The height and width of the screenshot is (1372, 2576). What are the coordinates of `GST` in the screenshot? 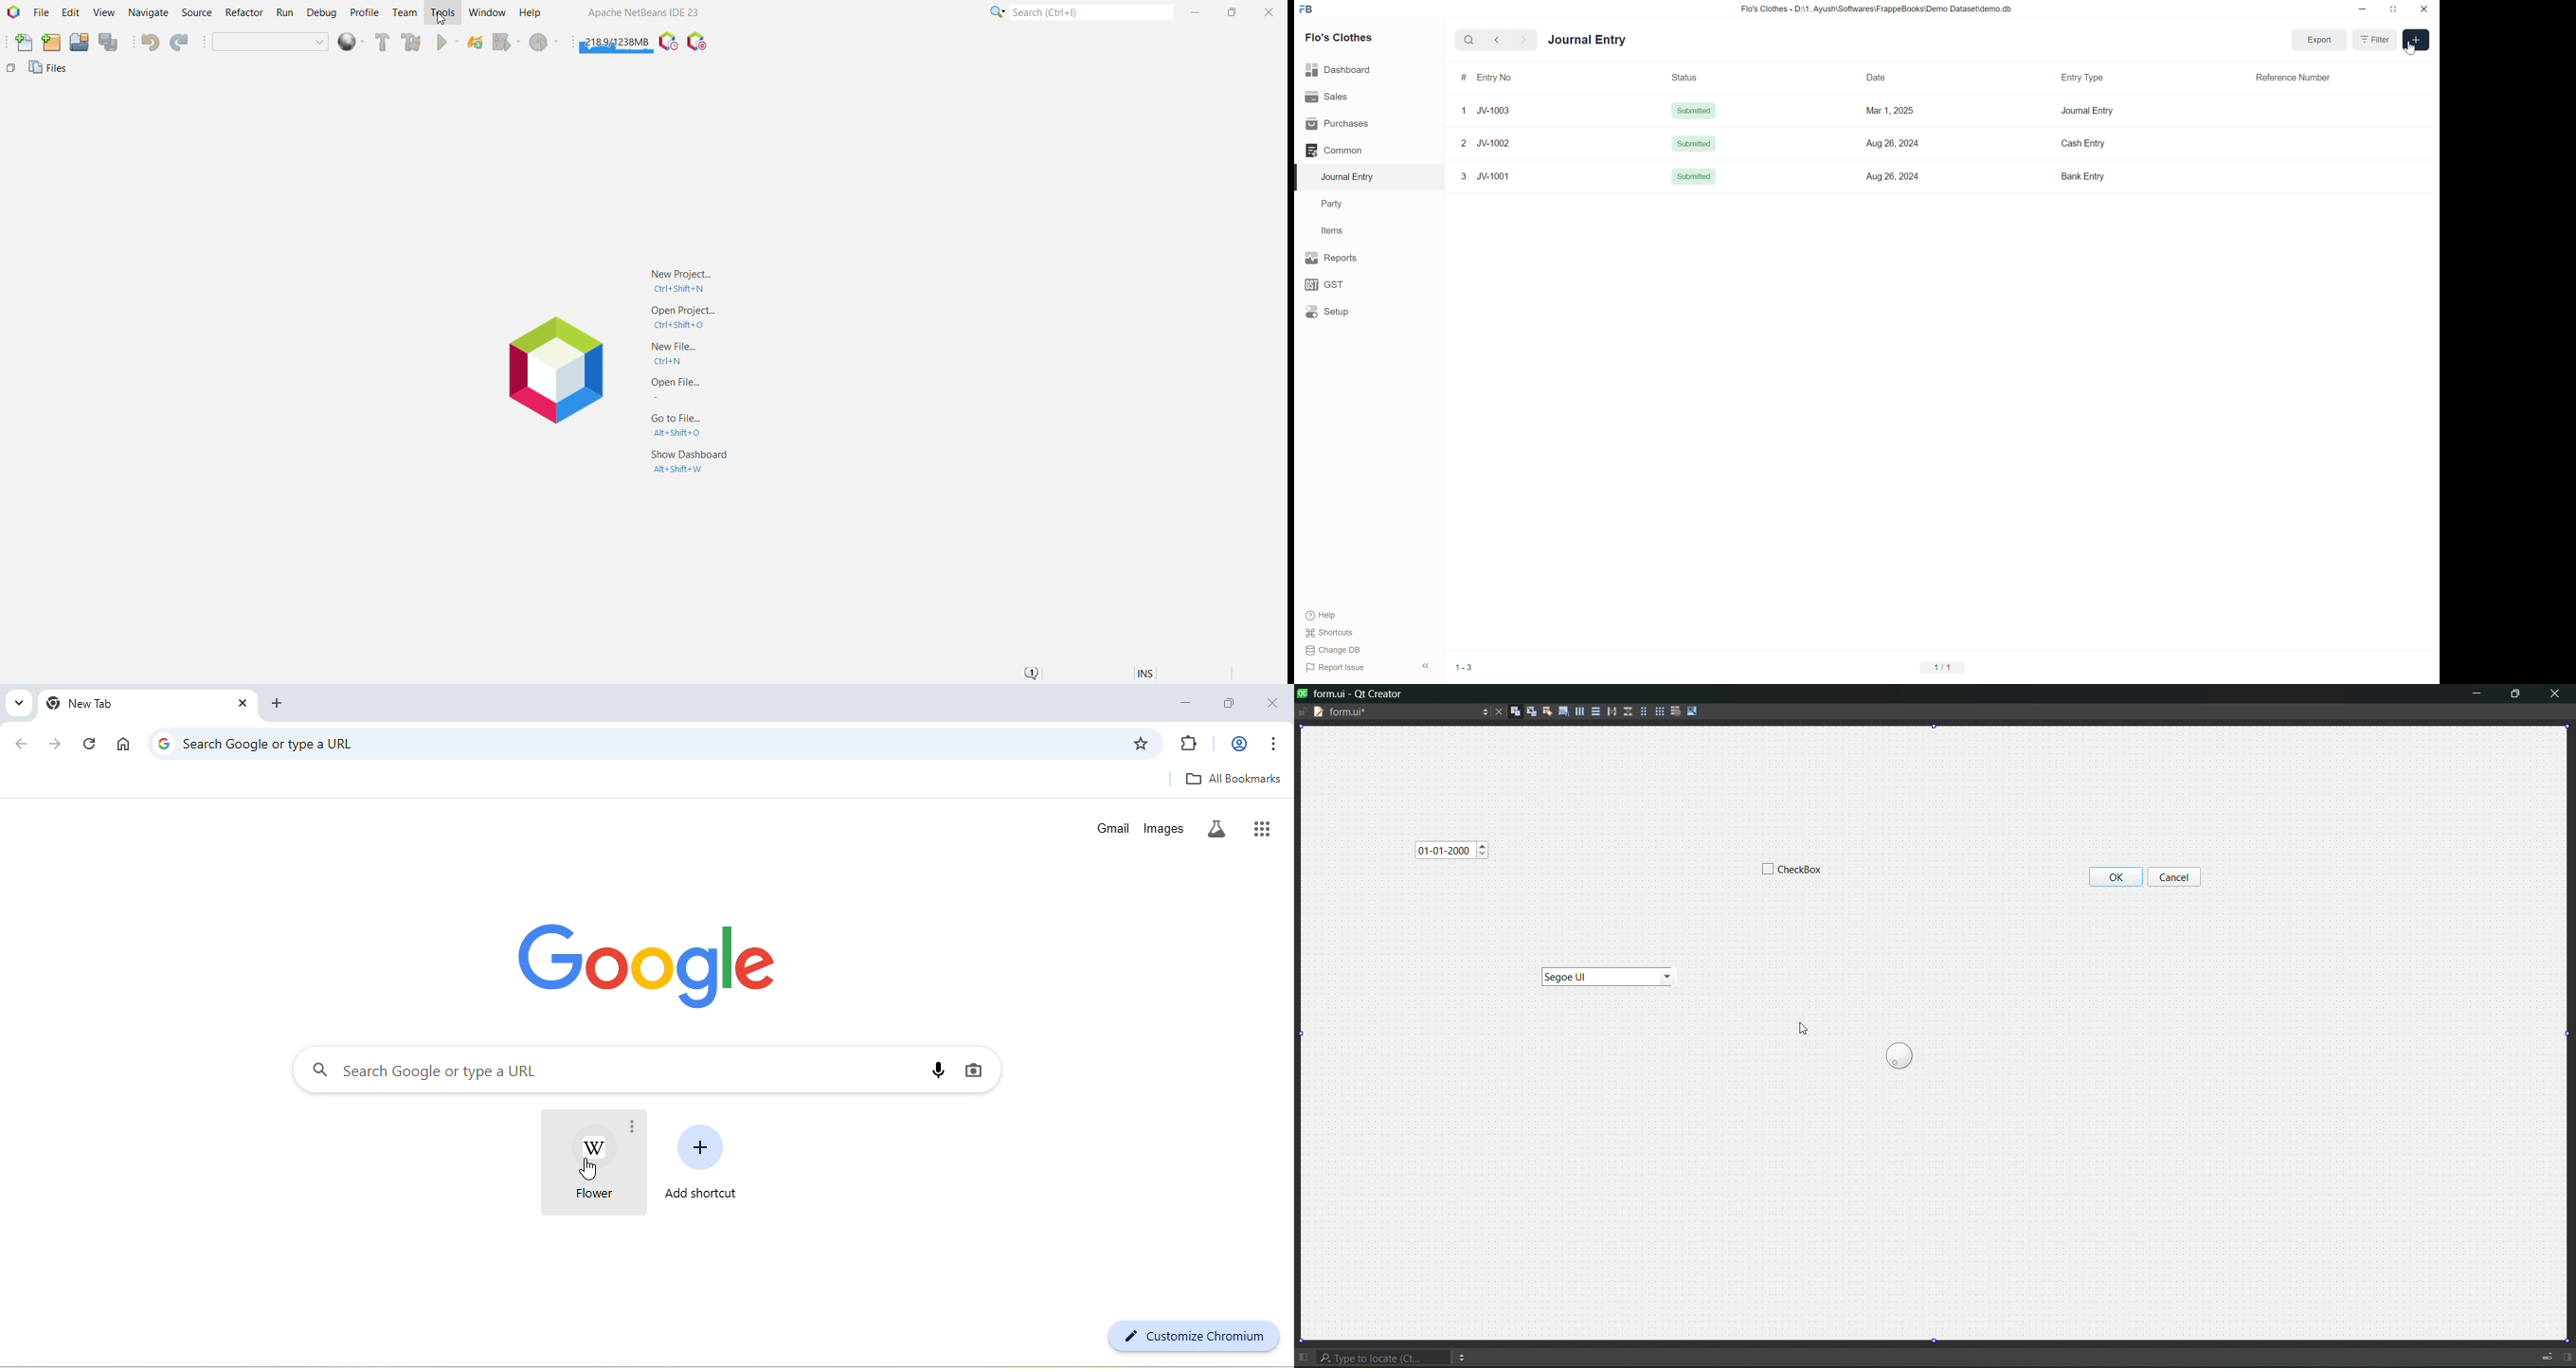 It's located at (1326, 285).